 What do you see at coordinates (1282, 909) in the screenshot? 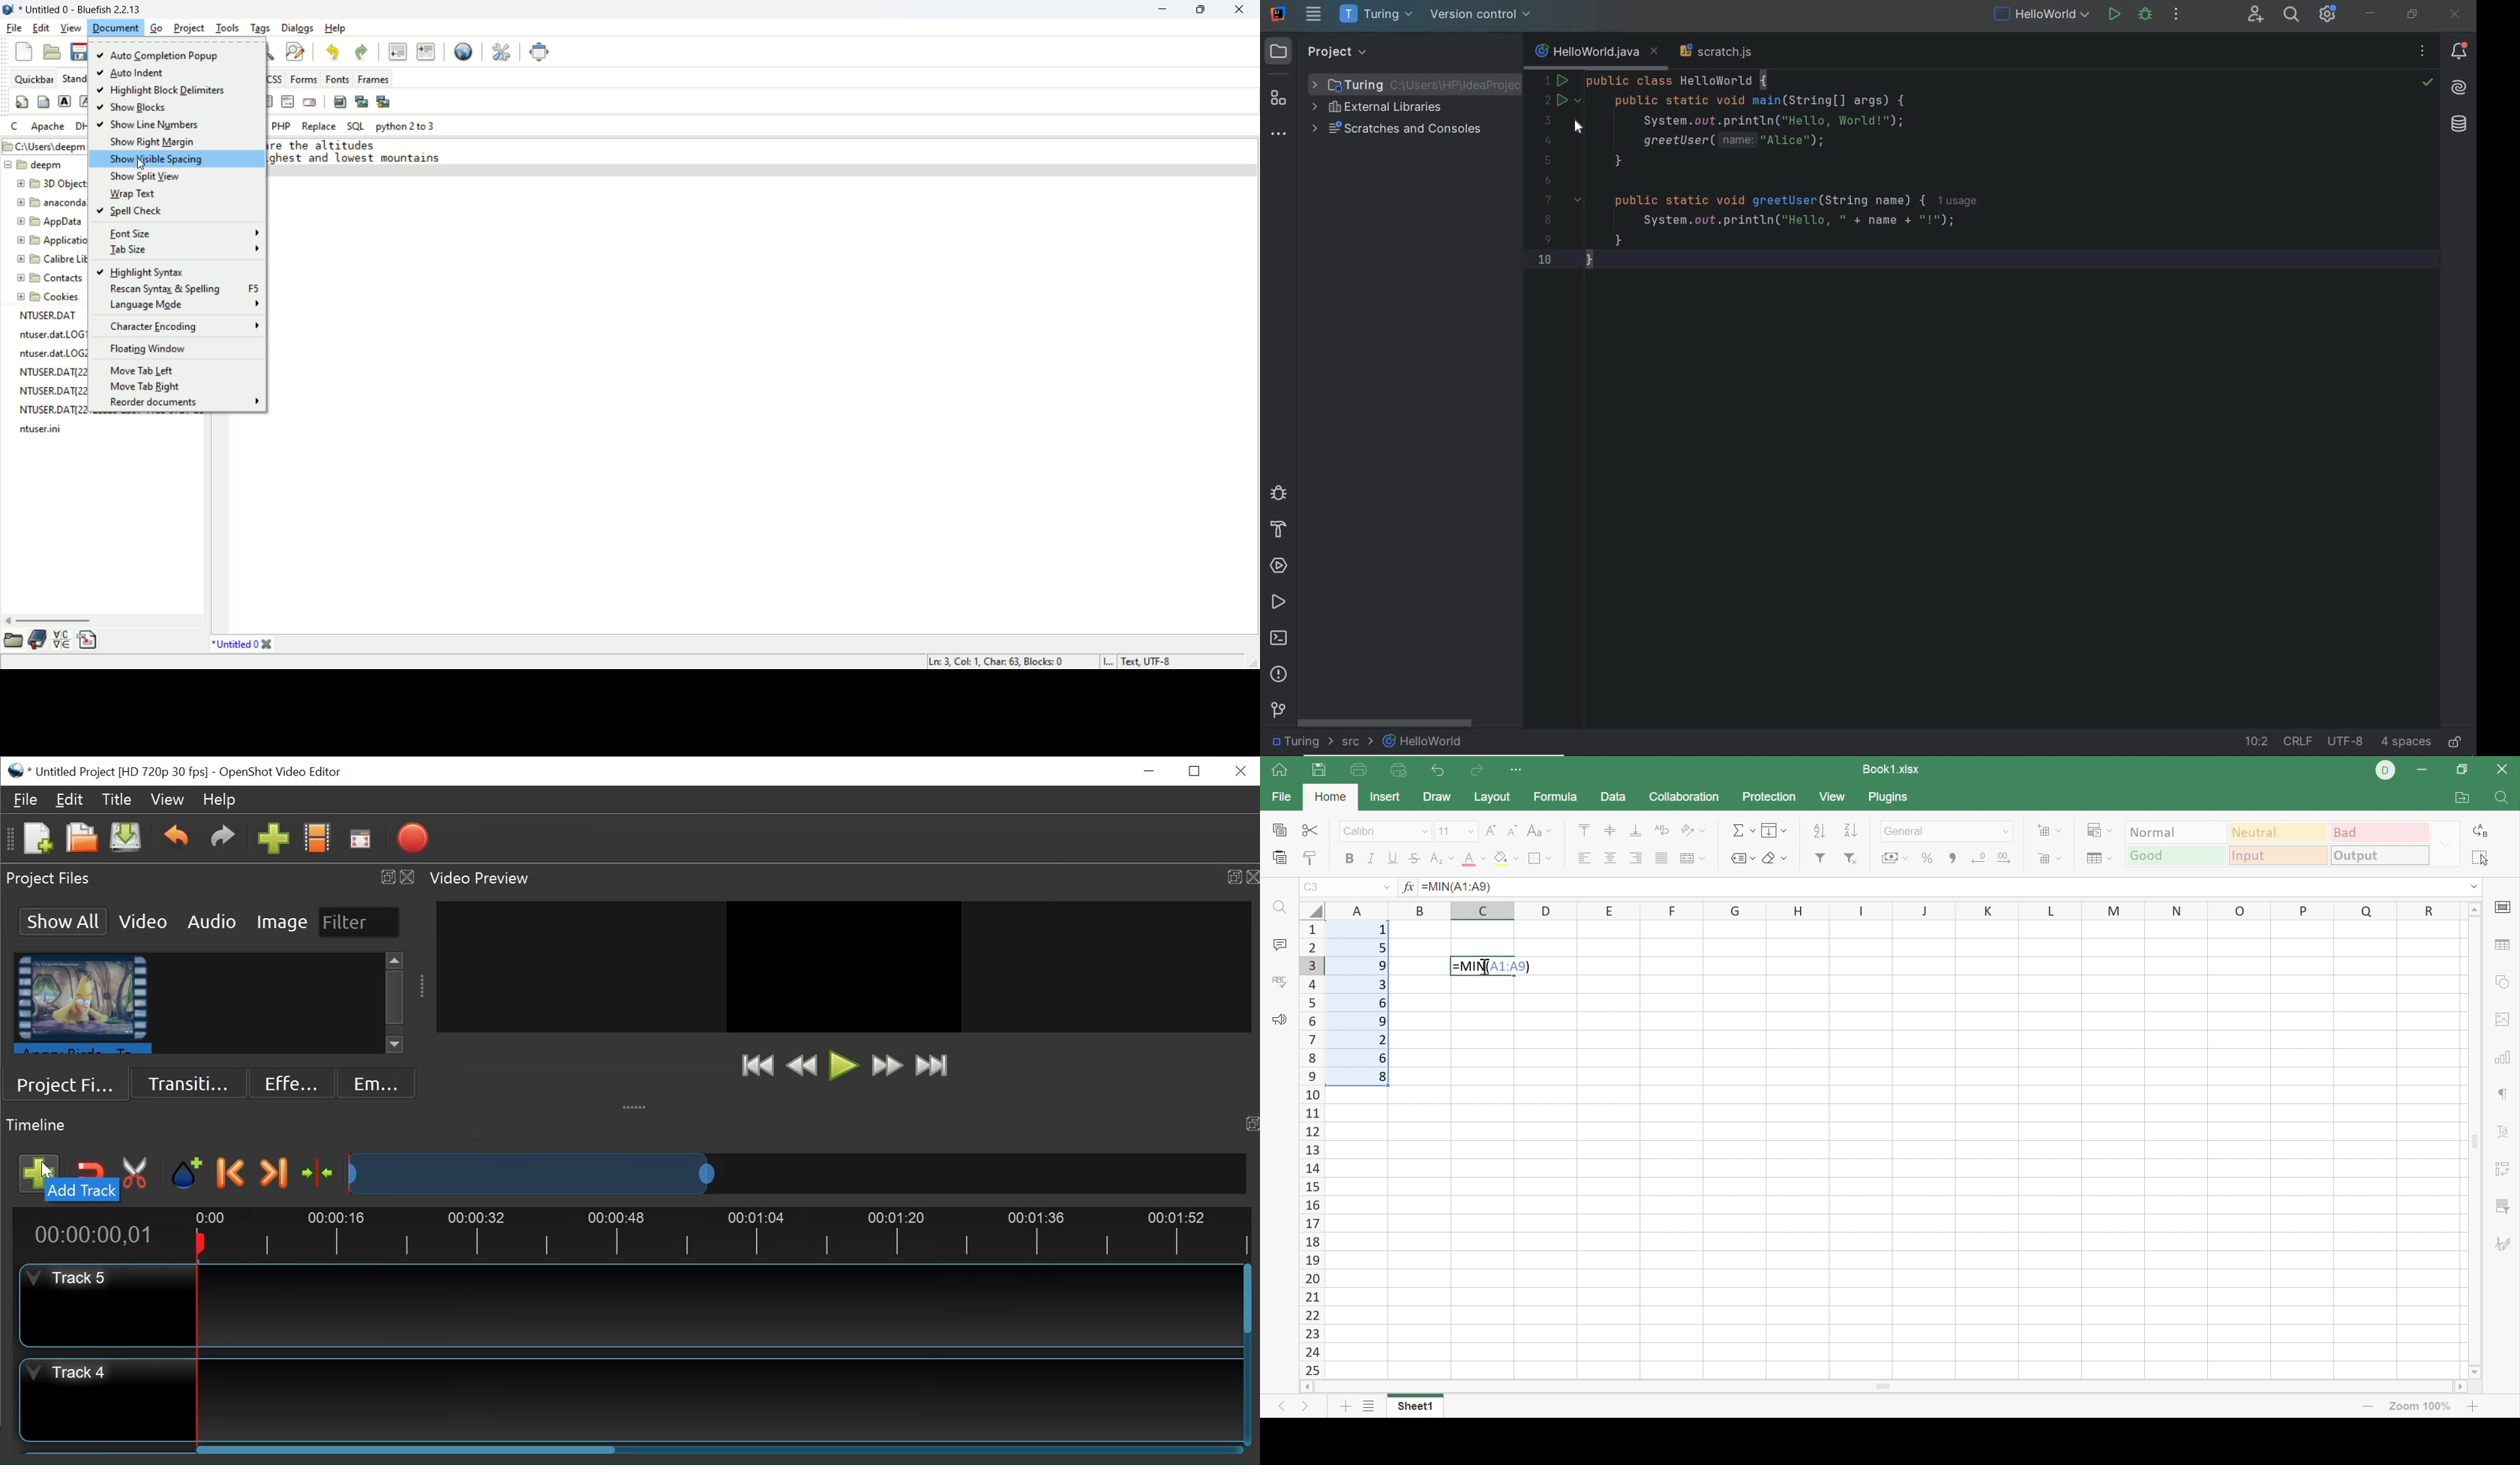
I see `Find` at bounding box center [1282, 909].